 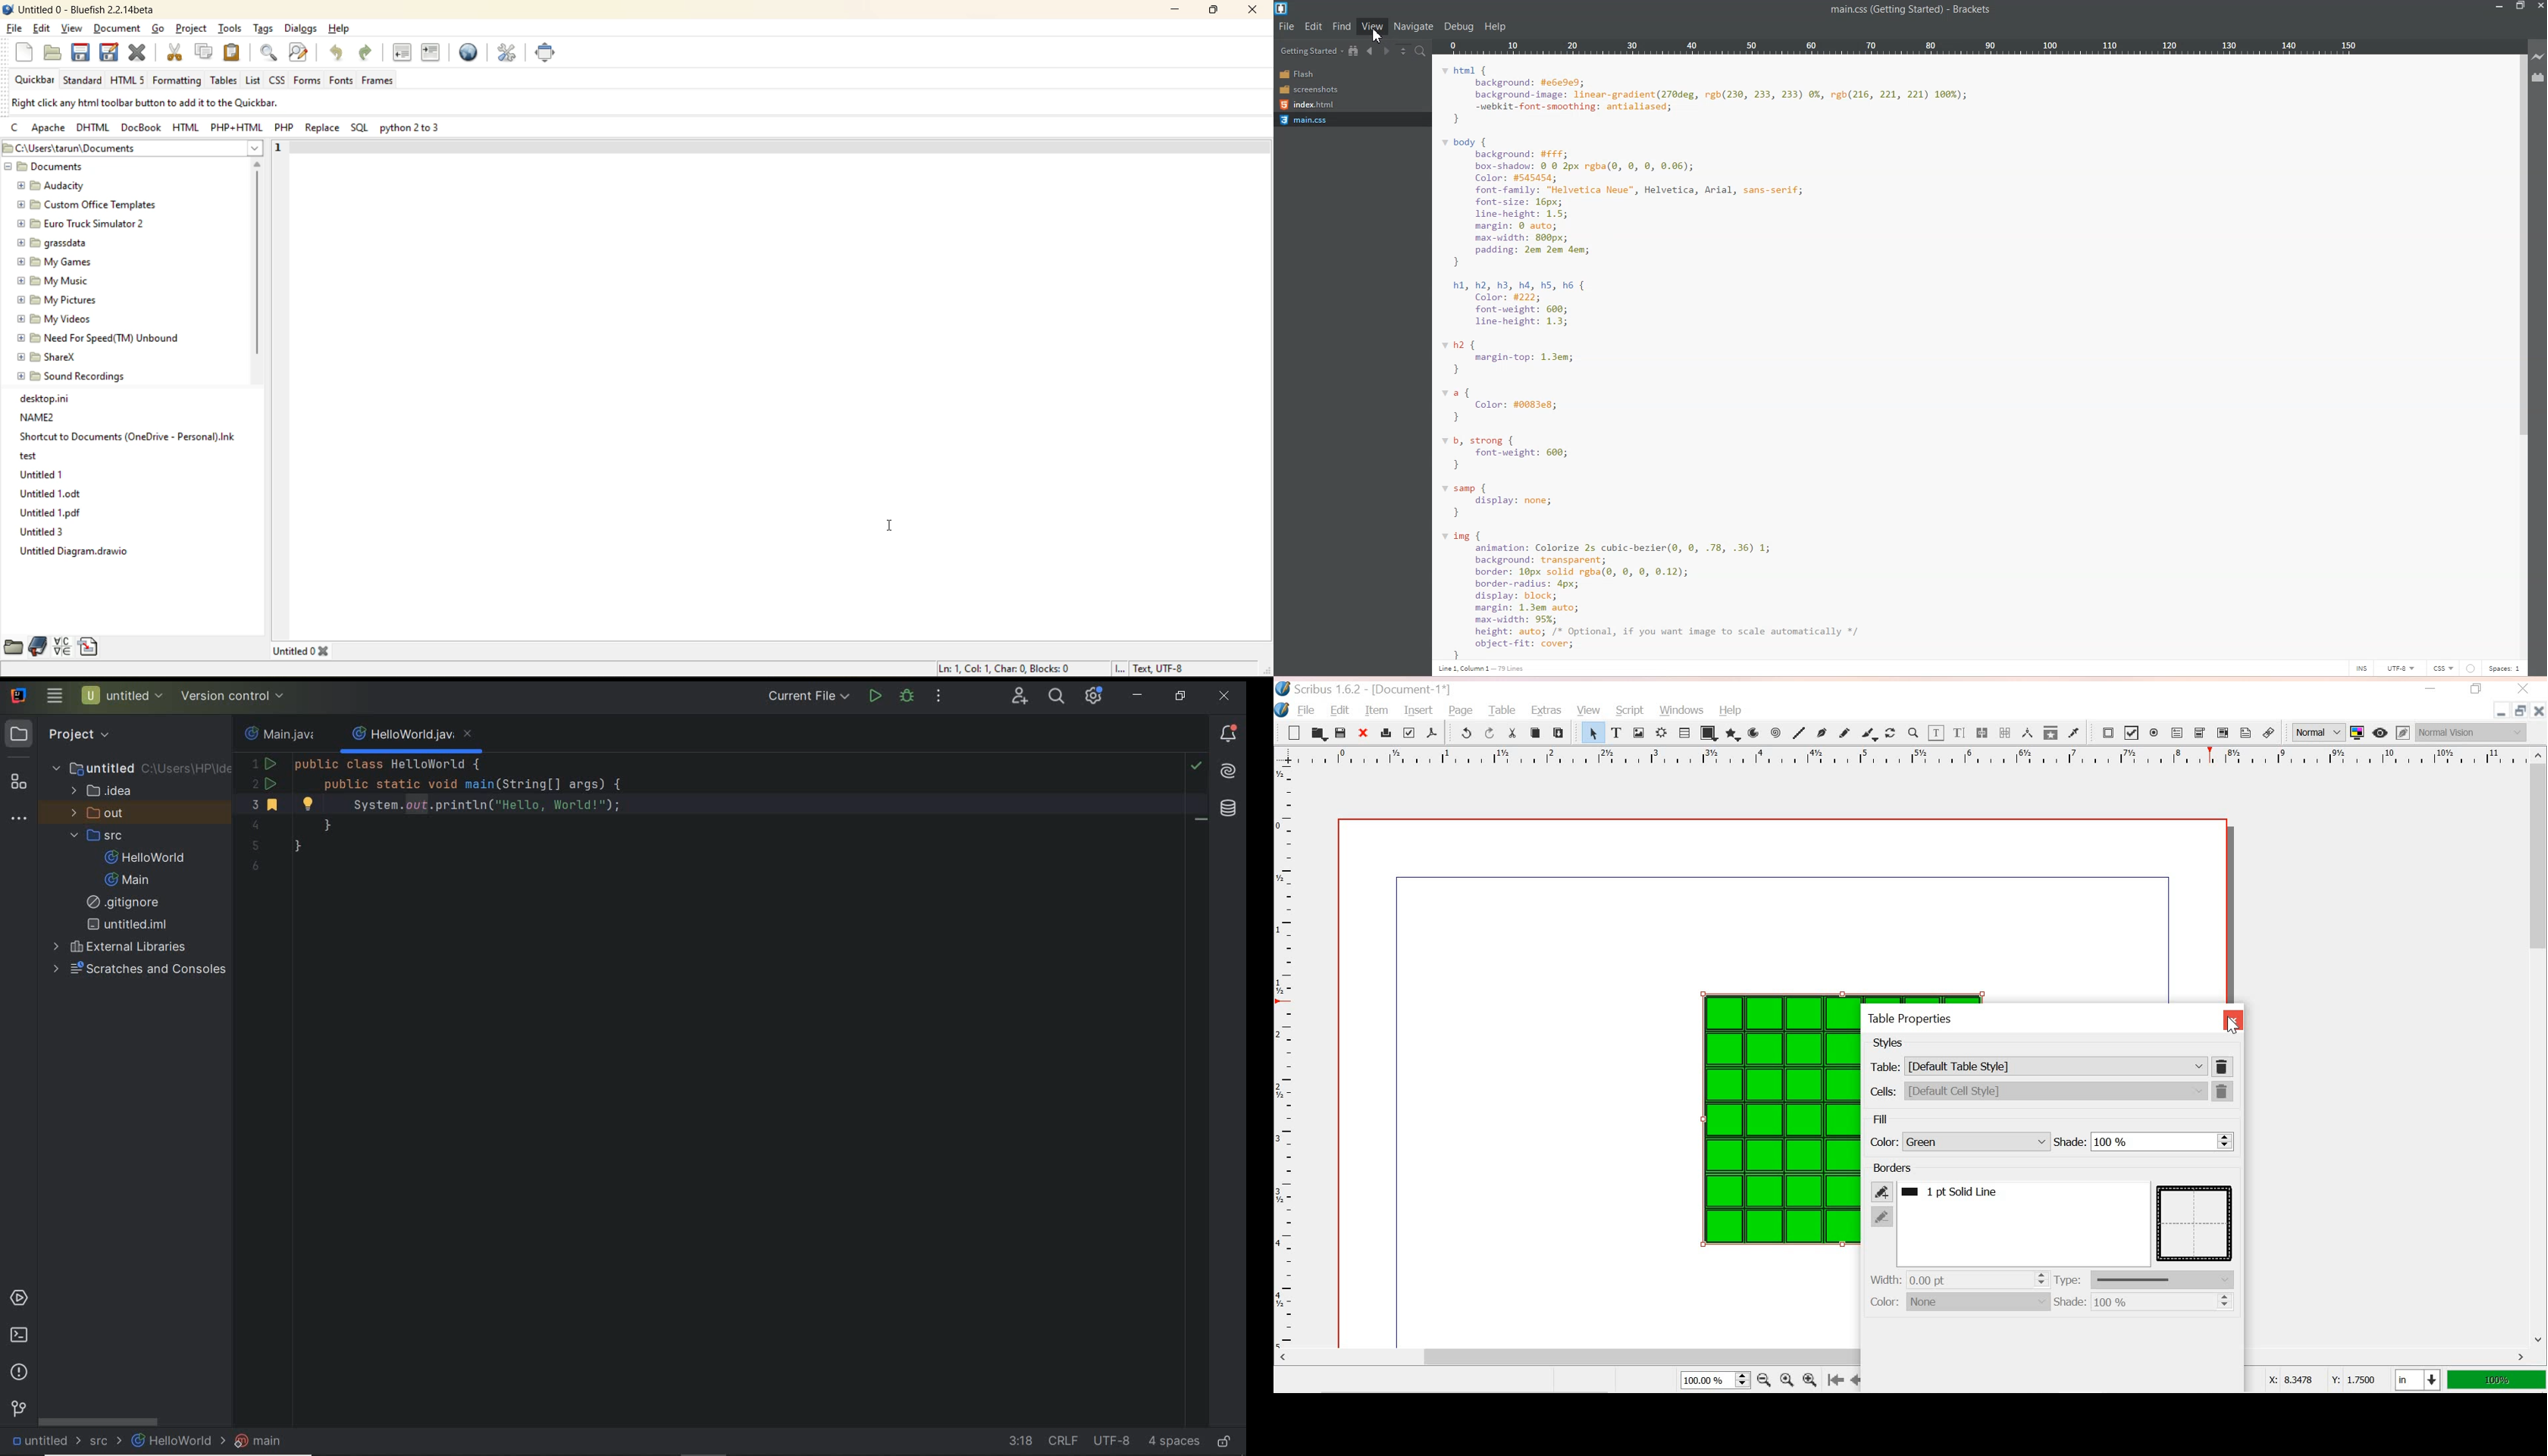 What do you see at coordinates (19, 130) in the screenshot?
I see `c` at bounding box center [19, 130].